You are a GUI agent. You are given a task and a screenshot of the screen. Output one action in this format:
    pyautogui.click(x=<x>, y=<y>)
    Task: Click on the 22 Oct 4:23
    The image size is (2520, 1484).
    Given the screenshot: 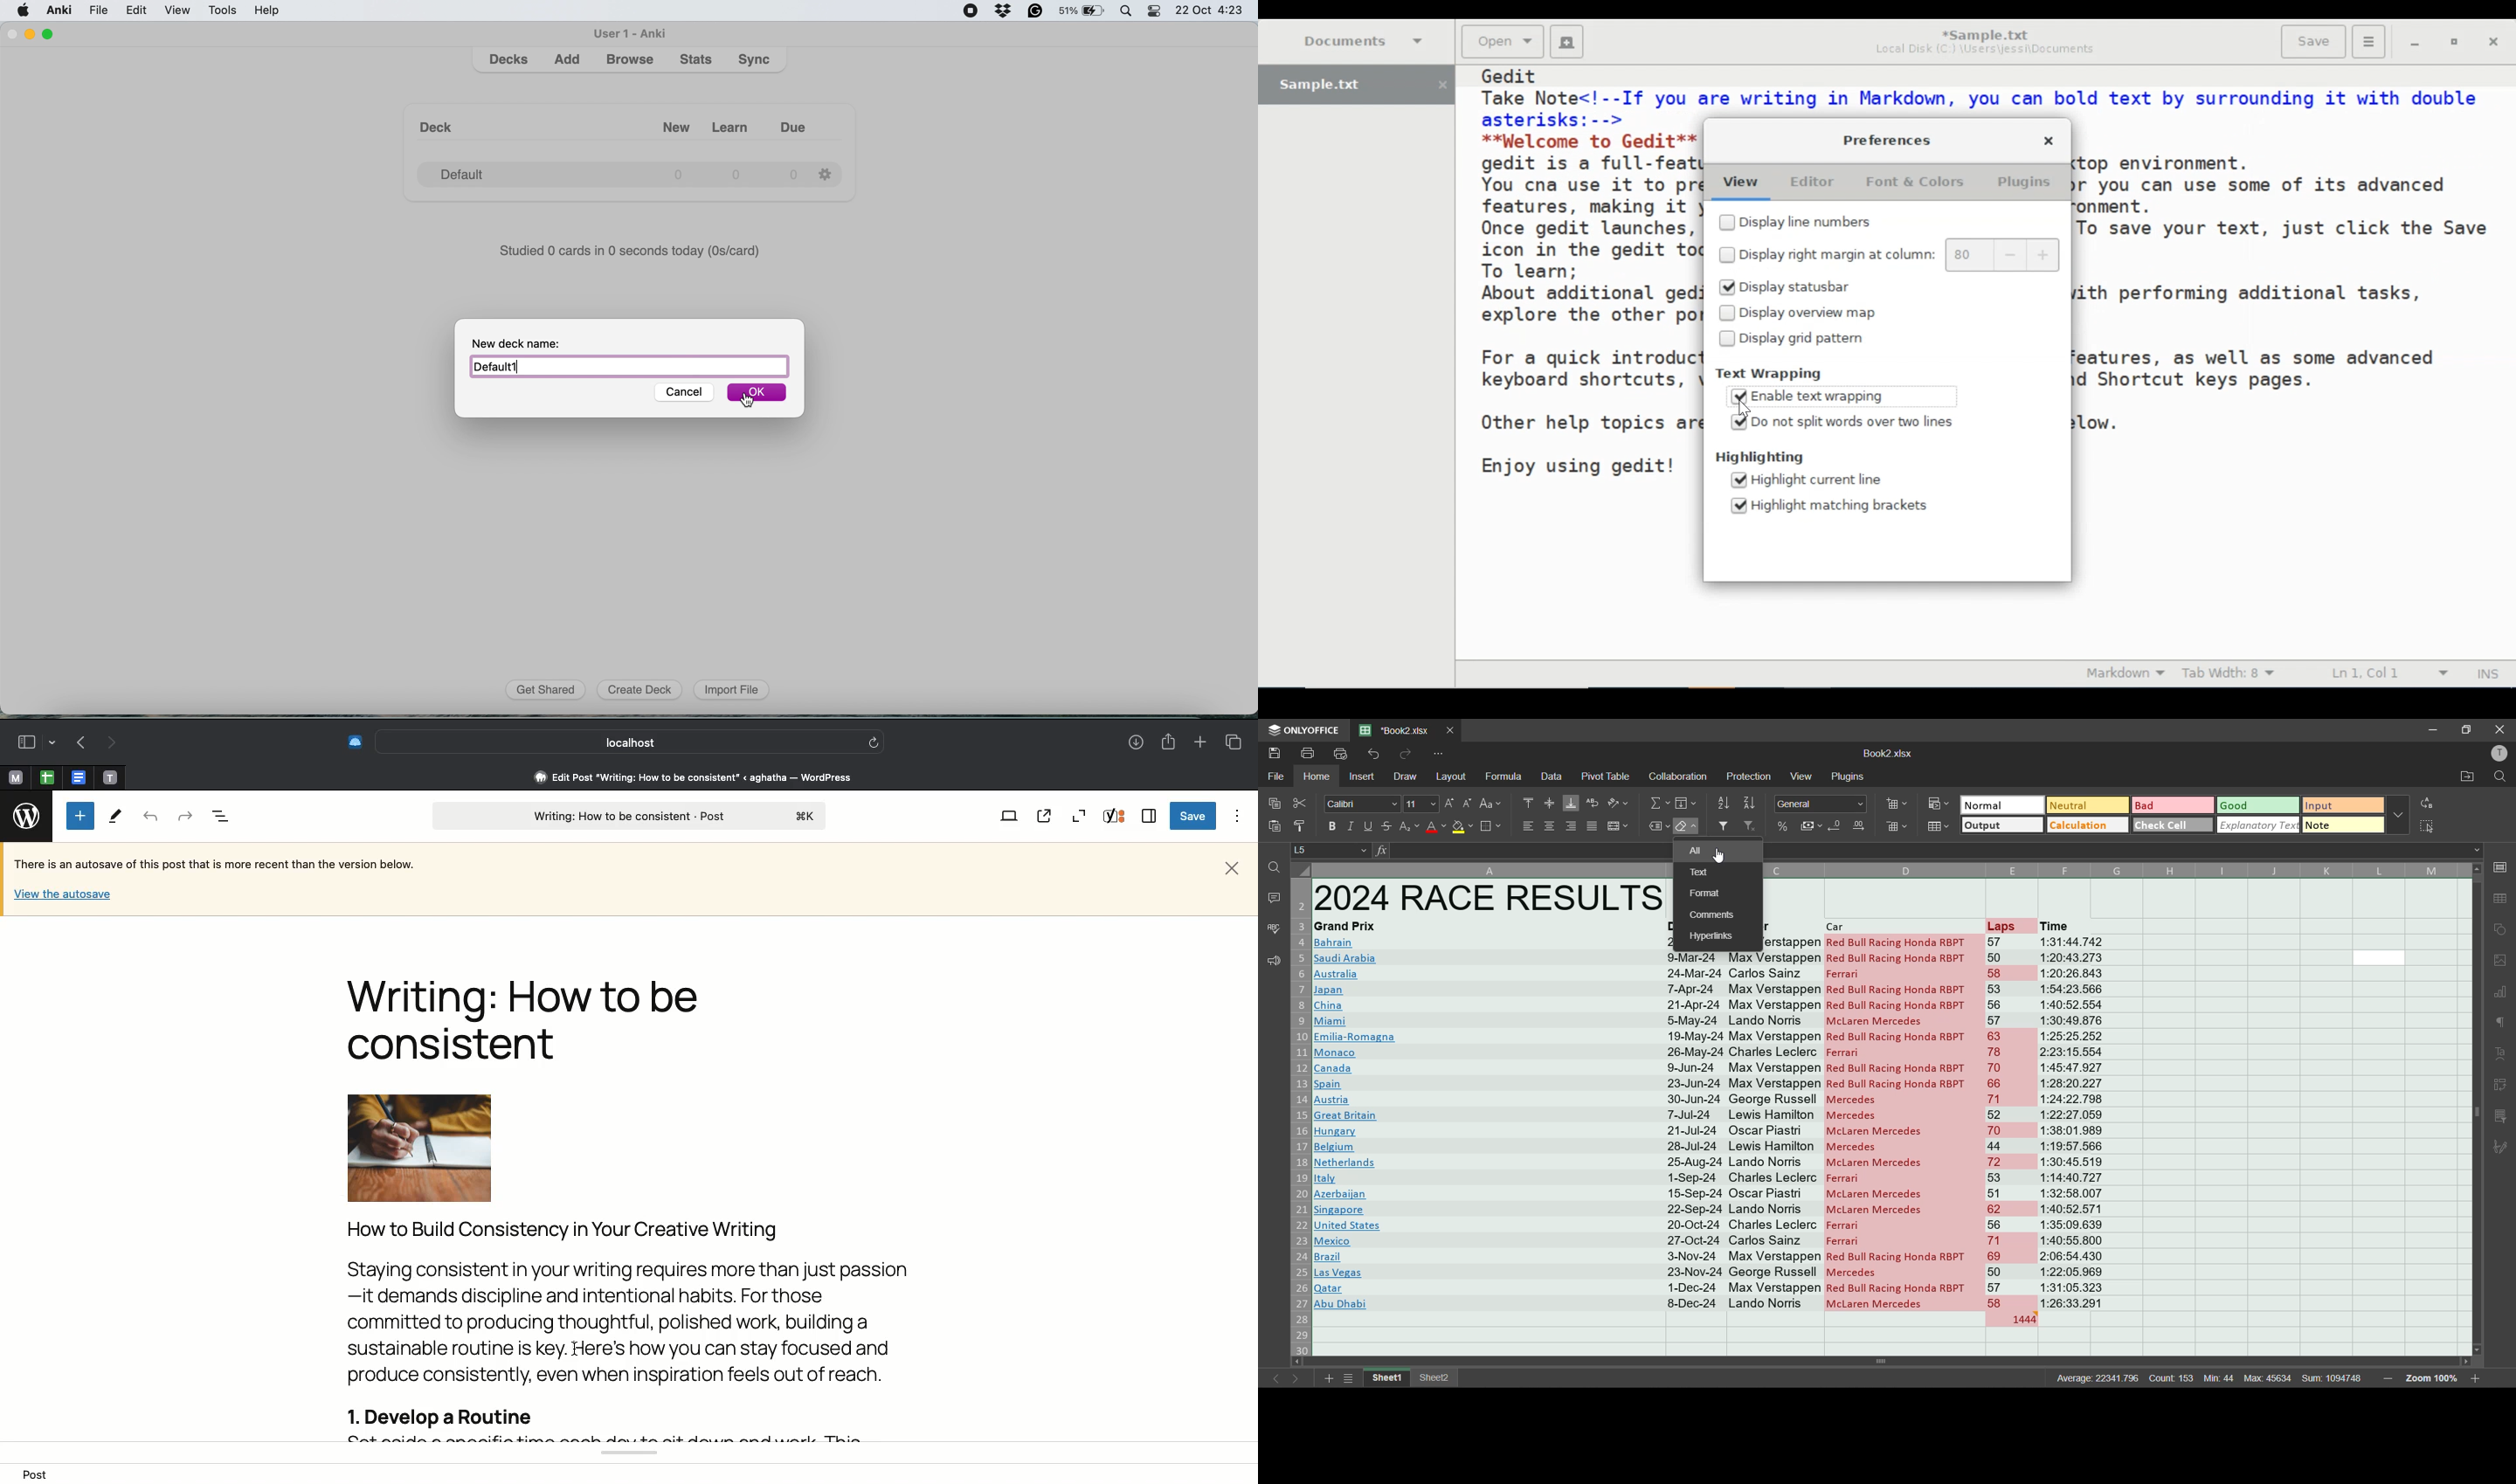 What is the action you would take?
    pyautogui.click(x=1213, y=11)
    